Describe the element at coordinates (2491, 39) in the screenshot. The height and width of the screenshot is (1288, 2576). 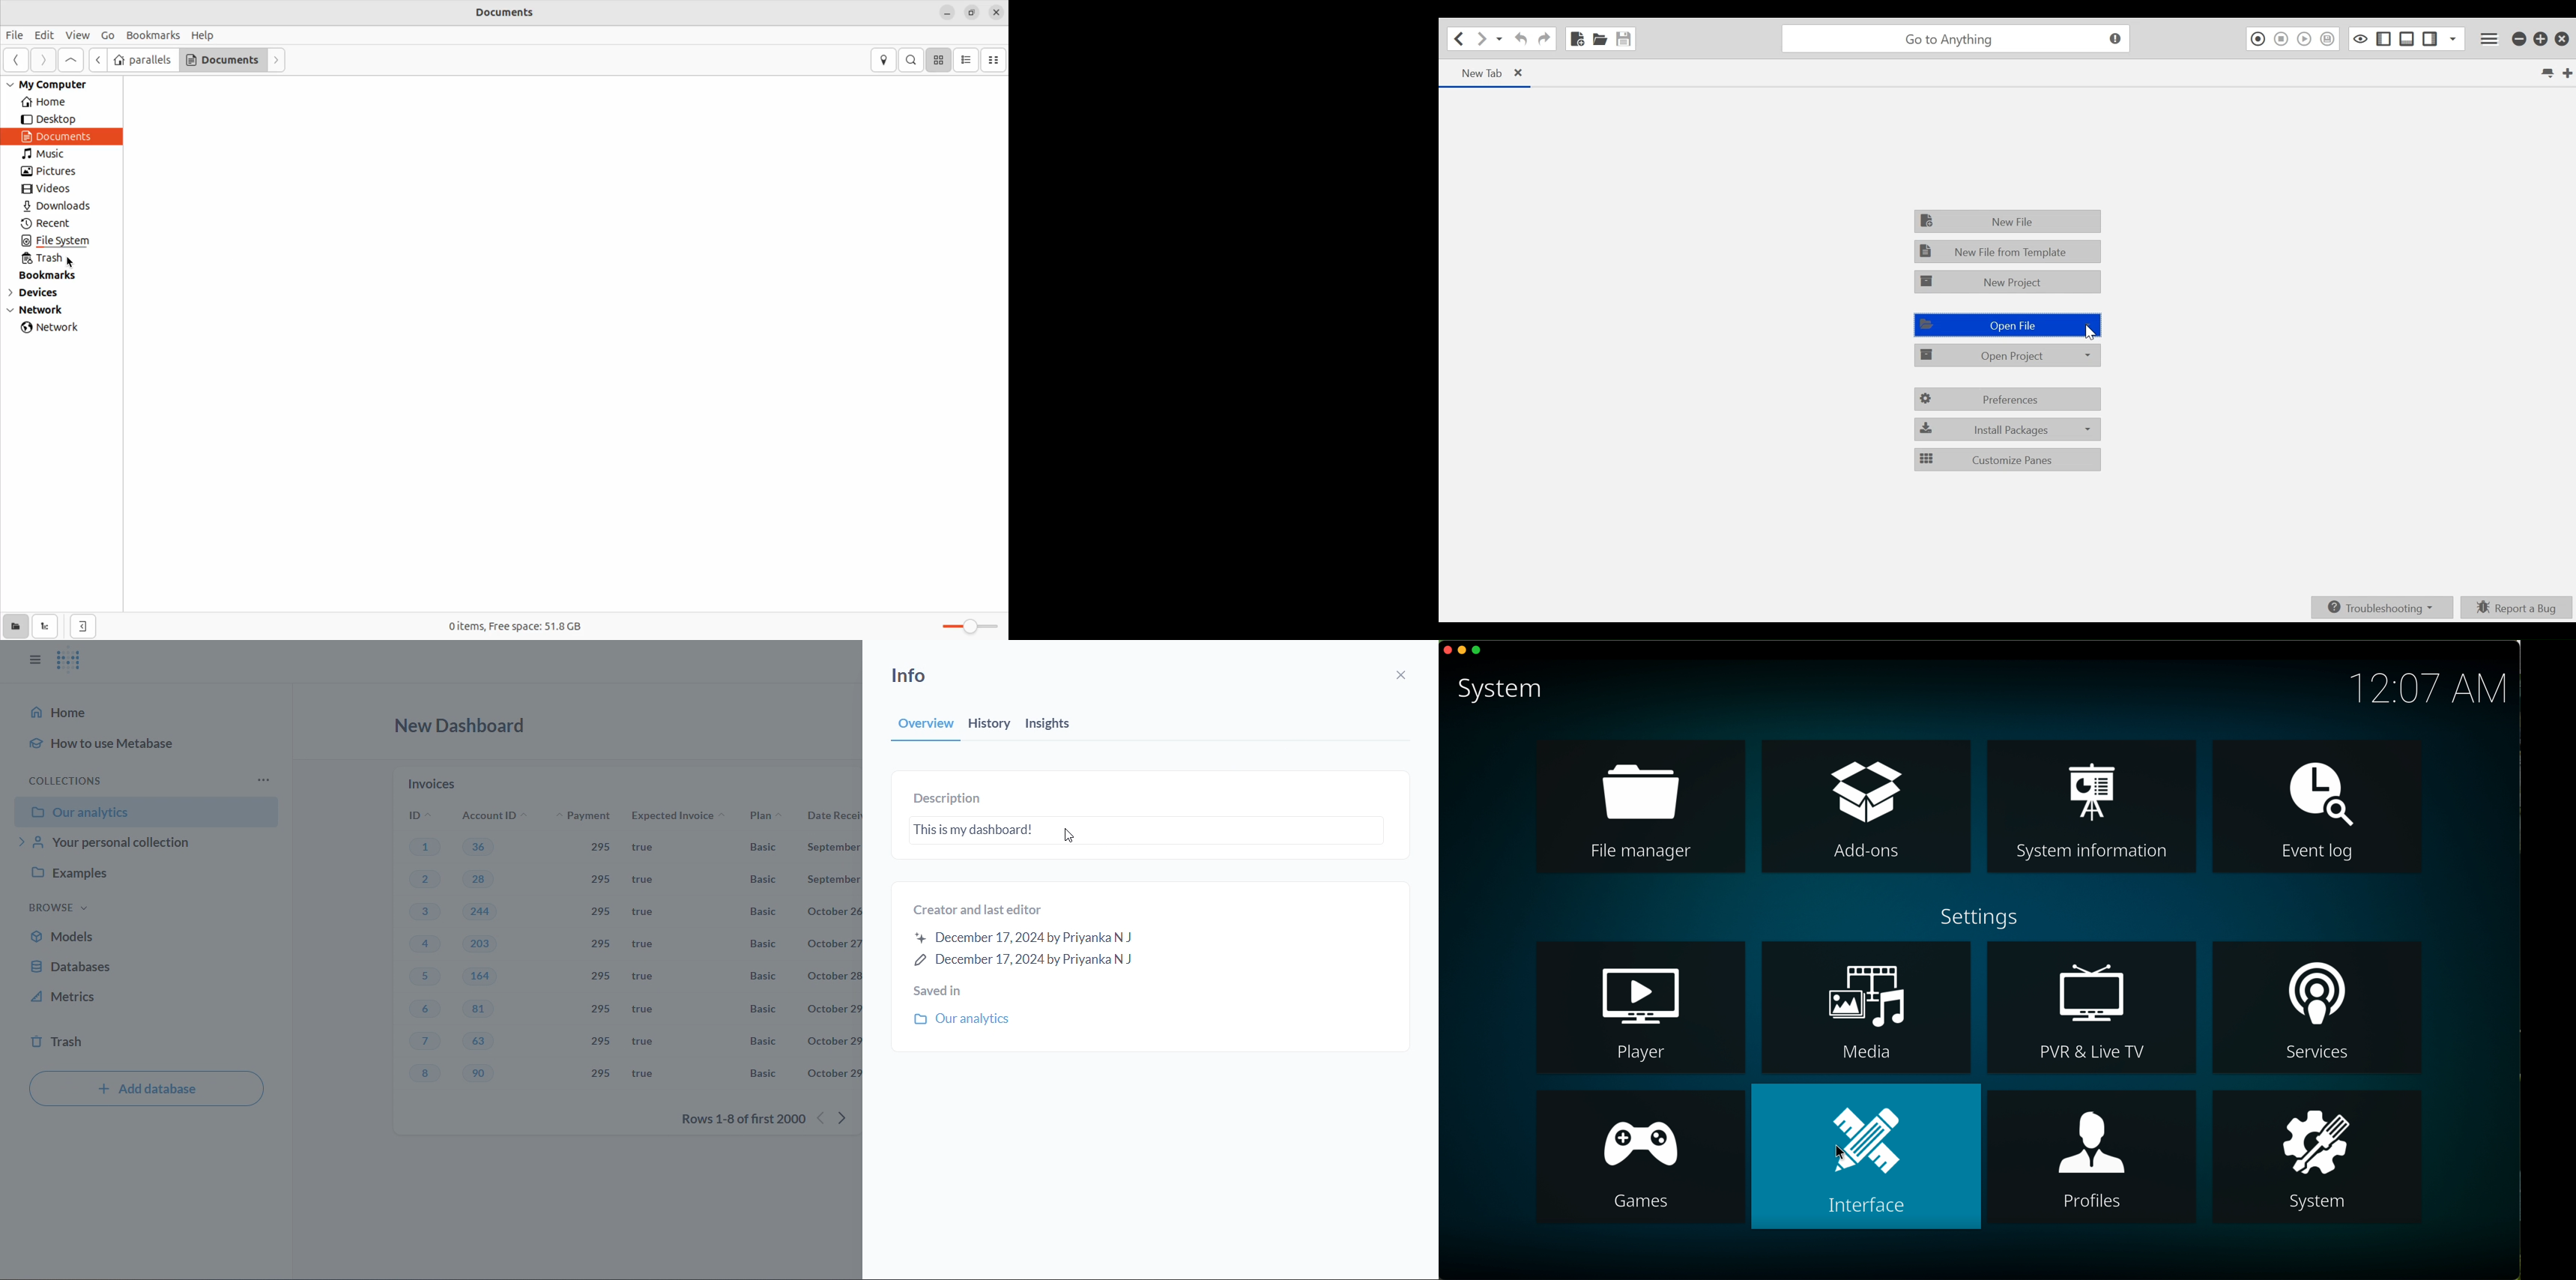
I see `Application menu` at that location.